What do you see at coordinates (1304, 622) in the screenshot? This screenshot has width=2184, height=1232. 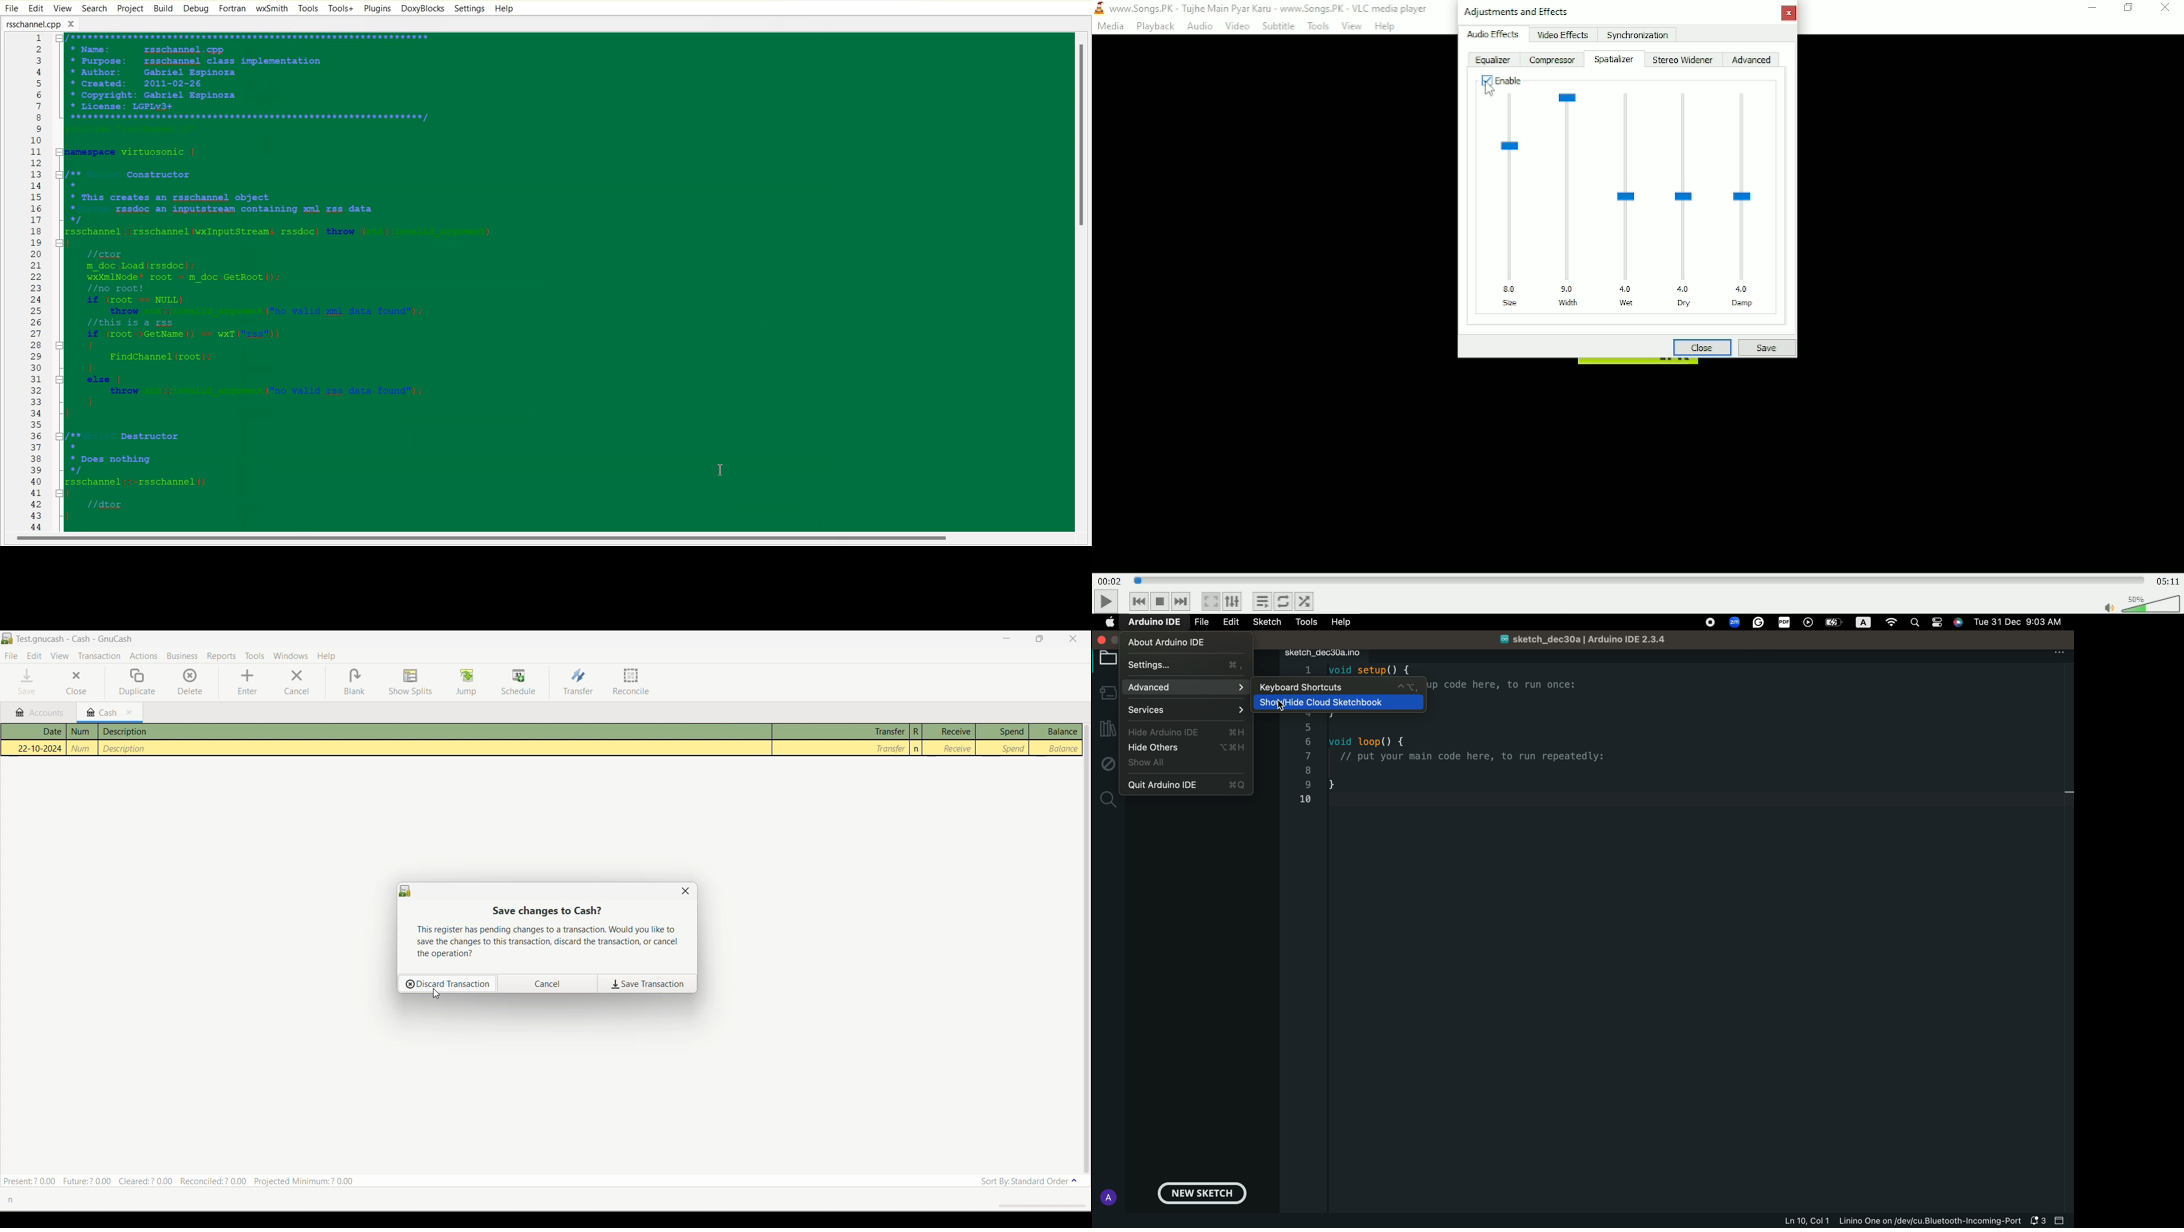 I see `tools` at bounding box center [1304, 622].